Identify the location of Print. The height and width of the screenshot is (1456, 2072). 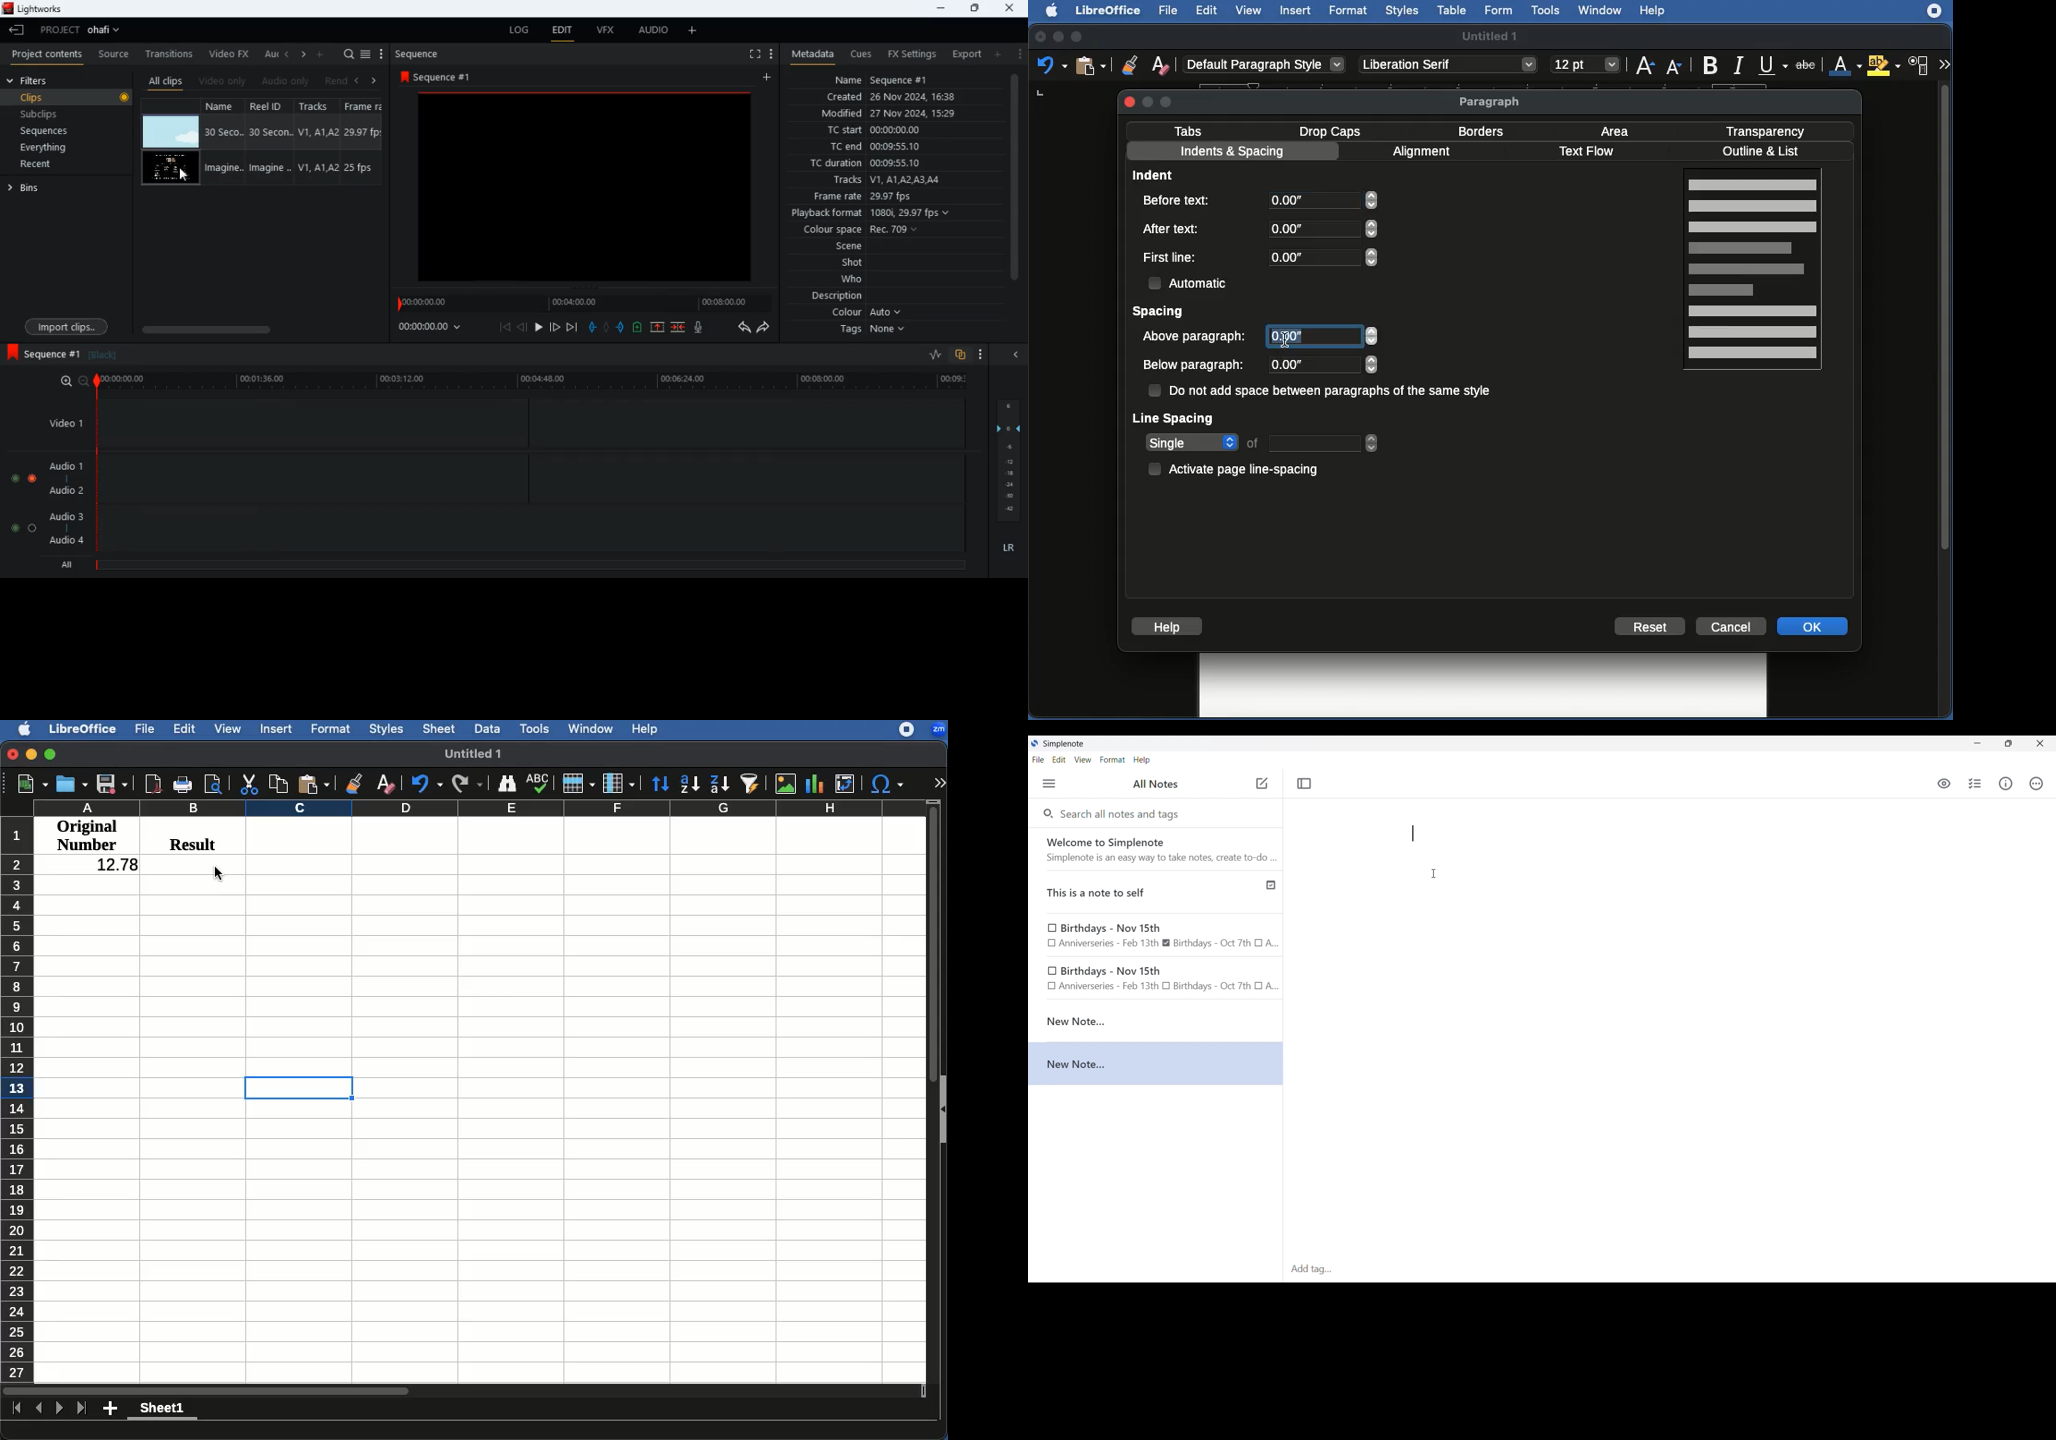
(182, 786).